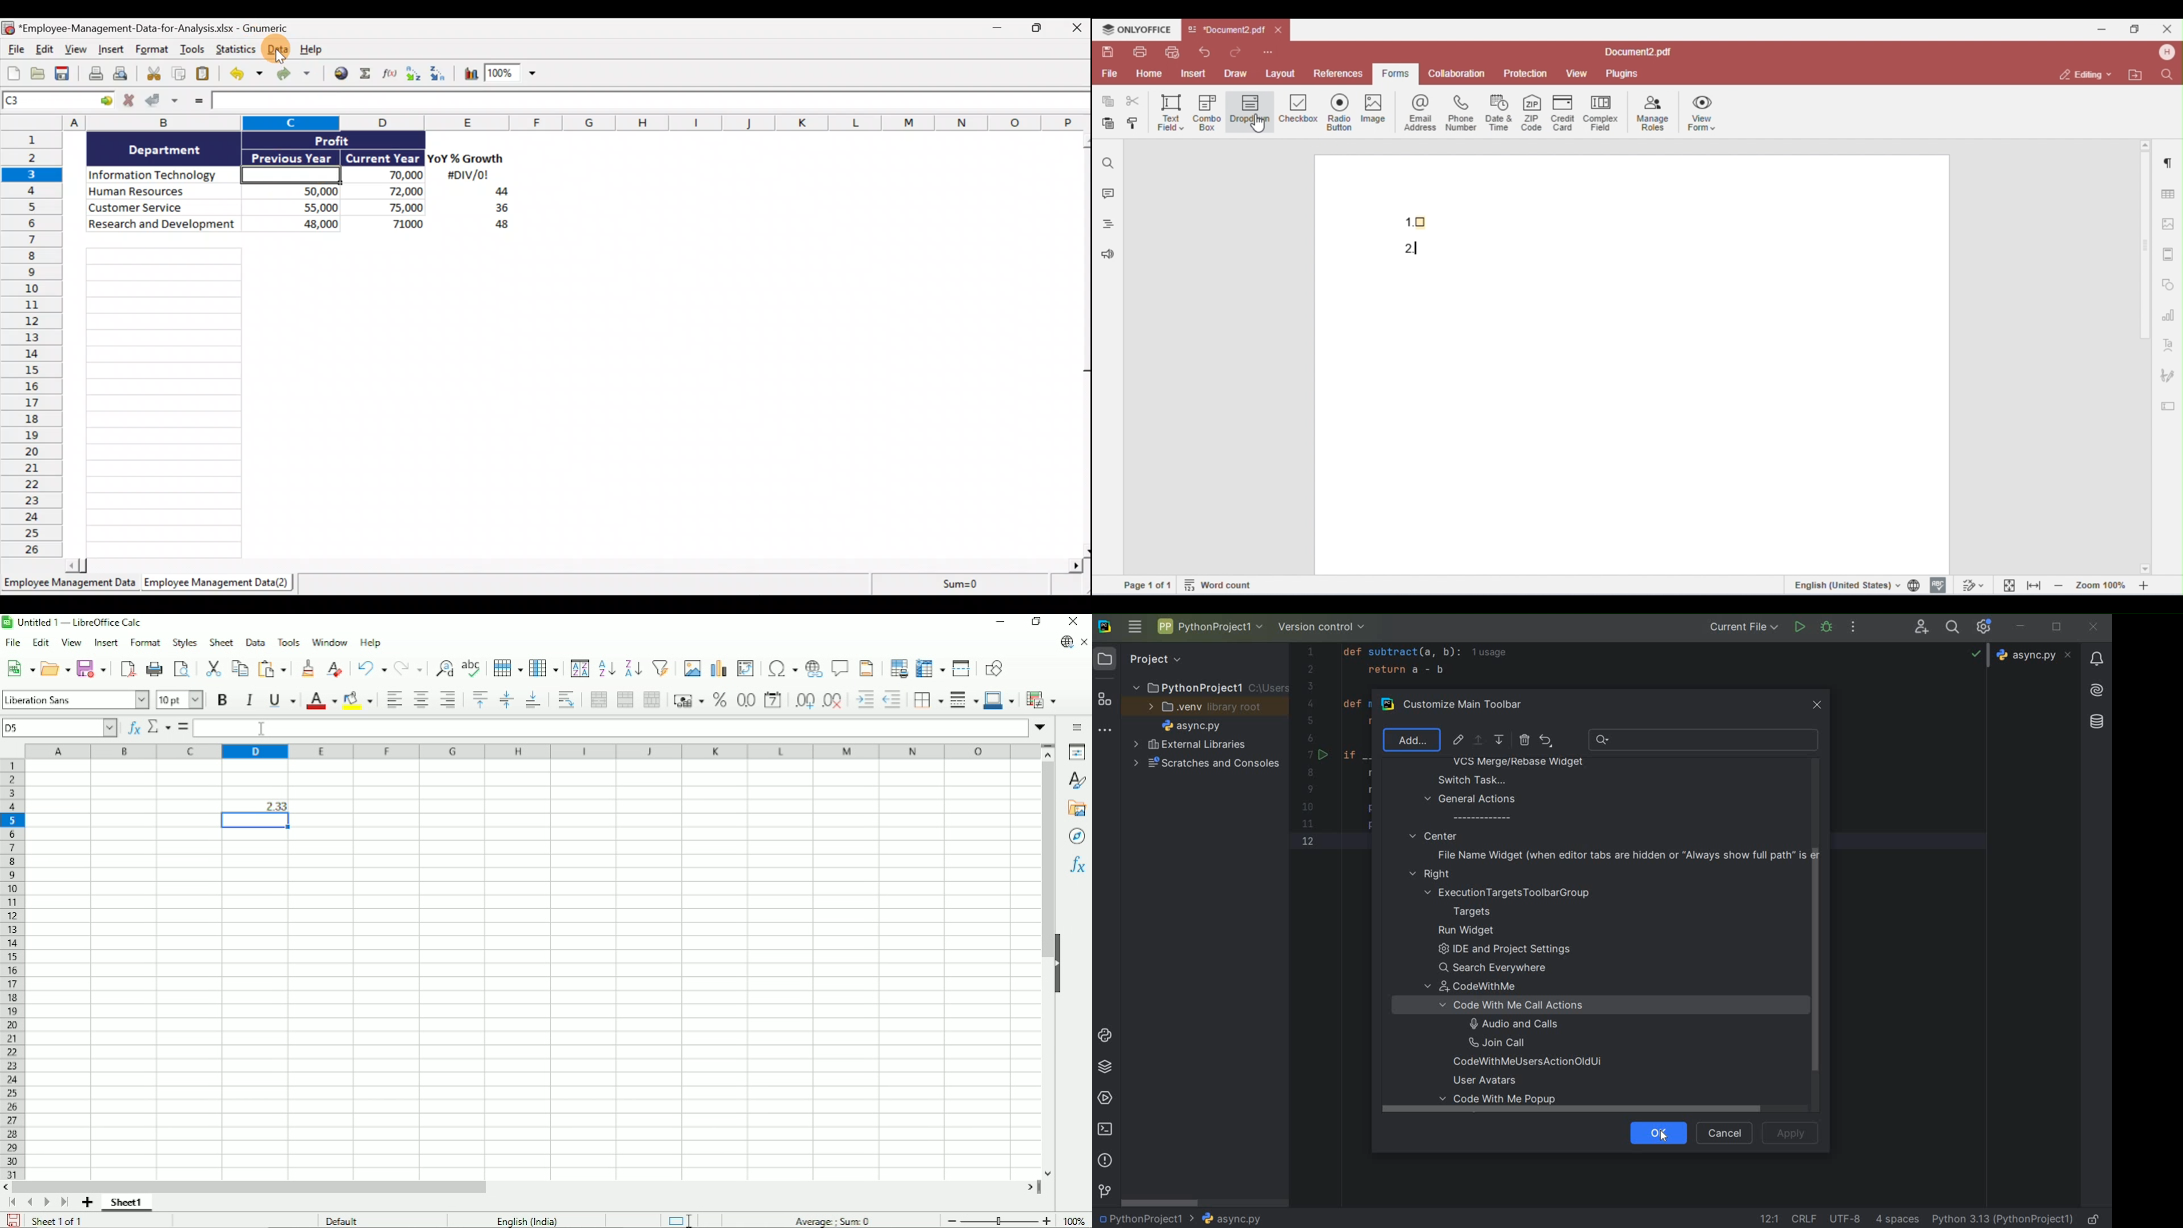  I want to click on Horizontal scrollbar, so click(249, 1187).